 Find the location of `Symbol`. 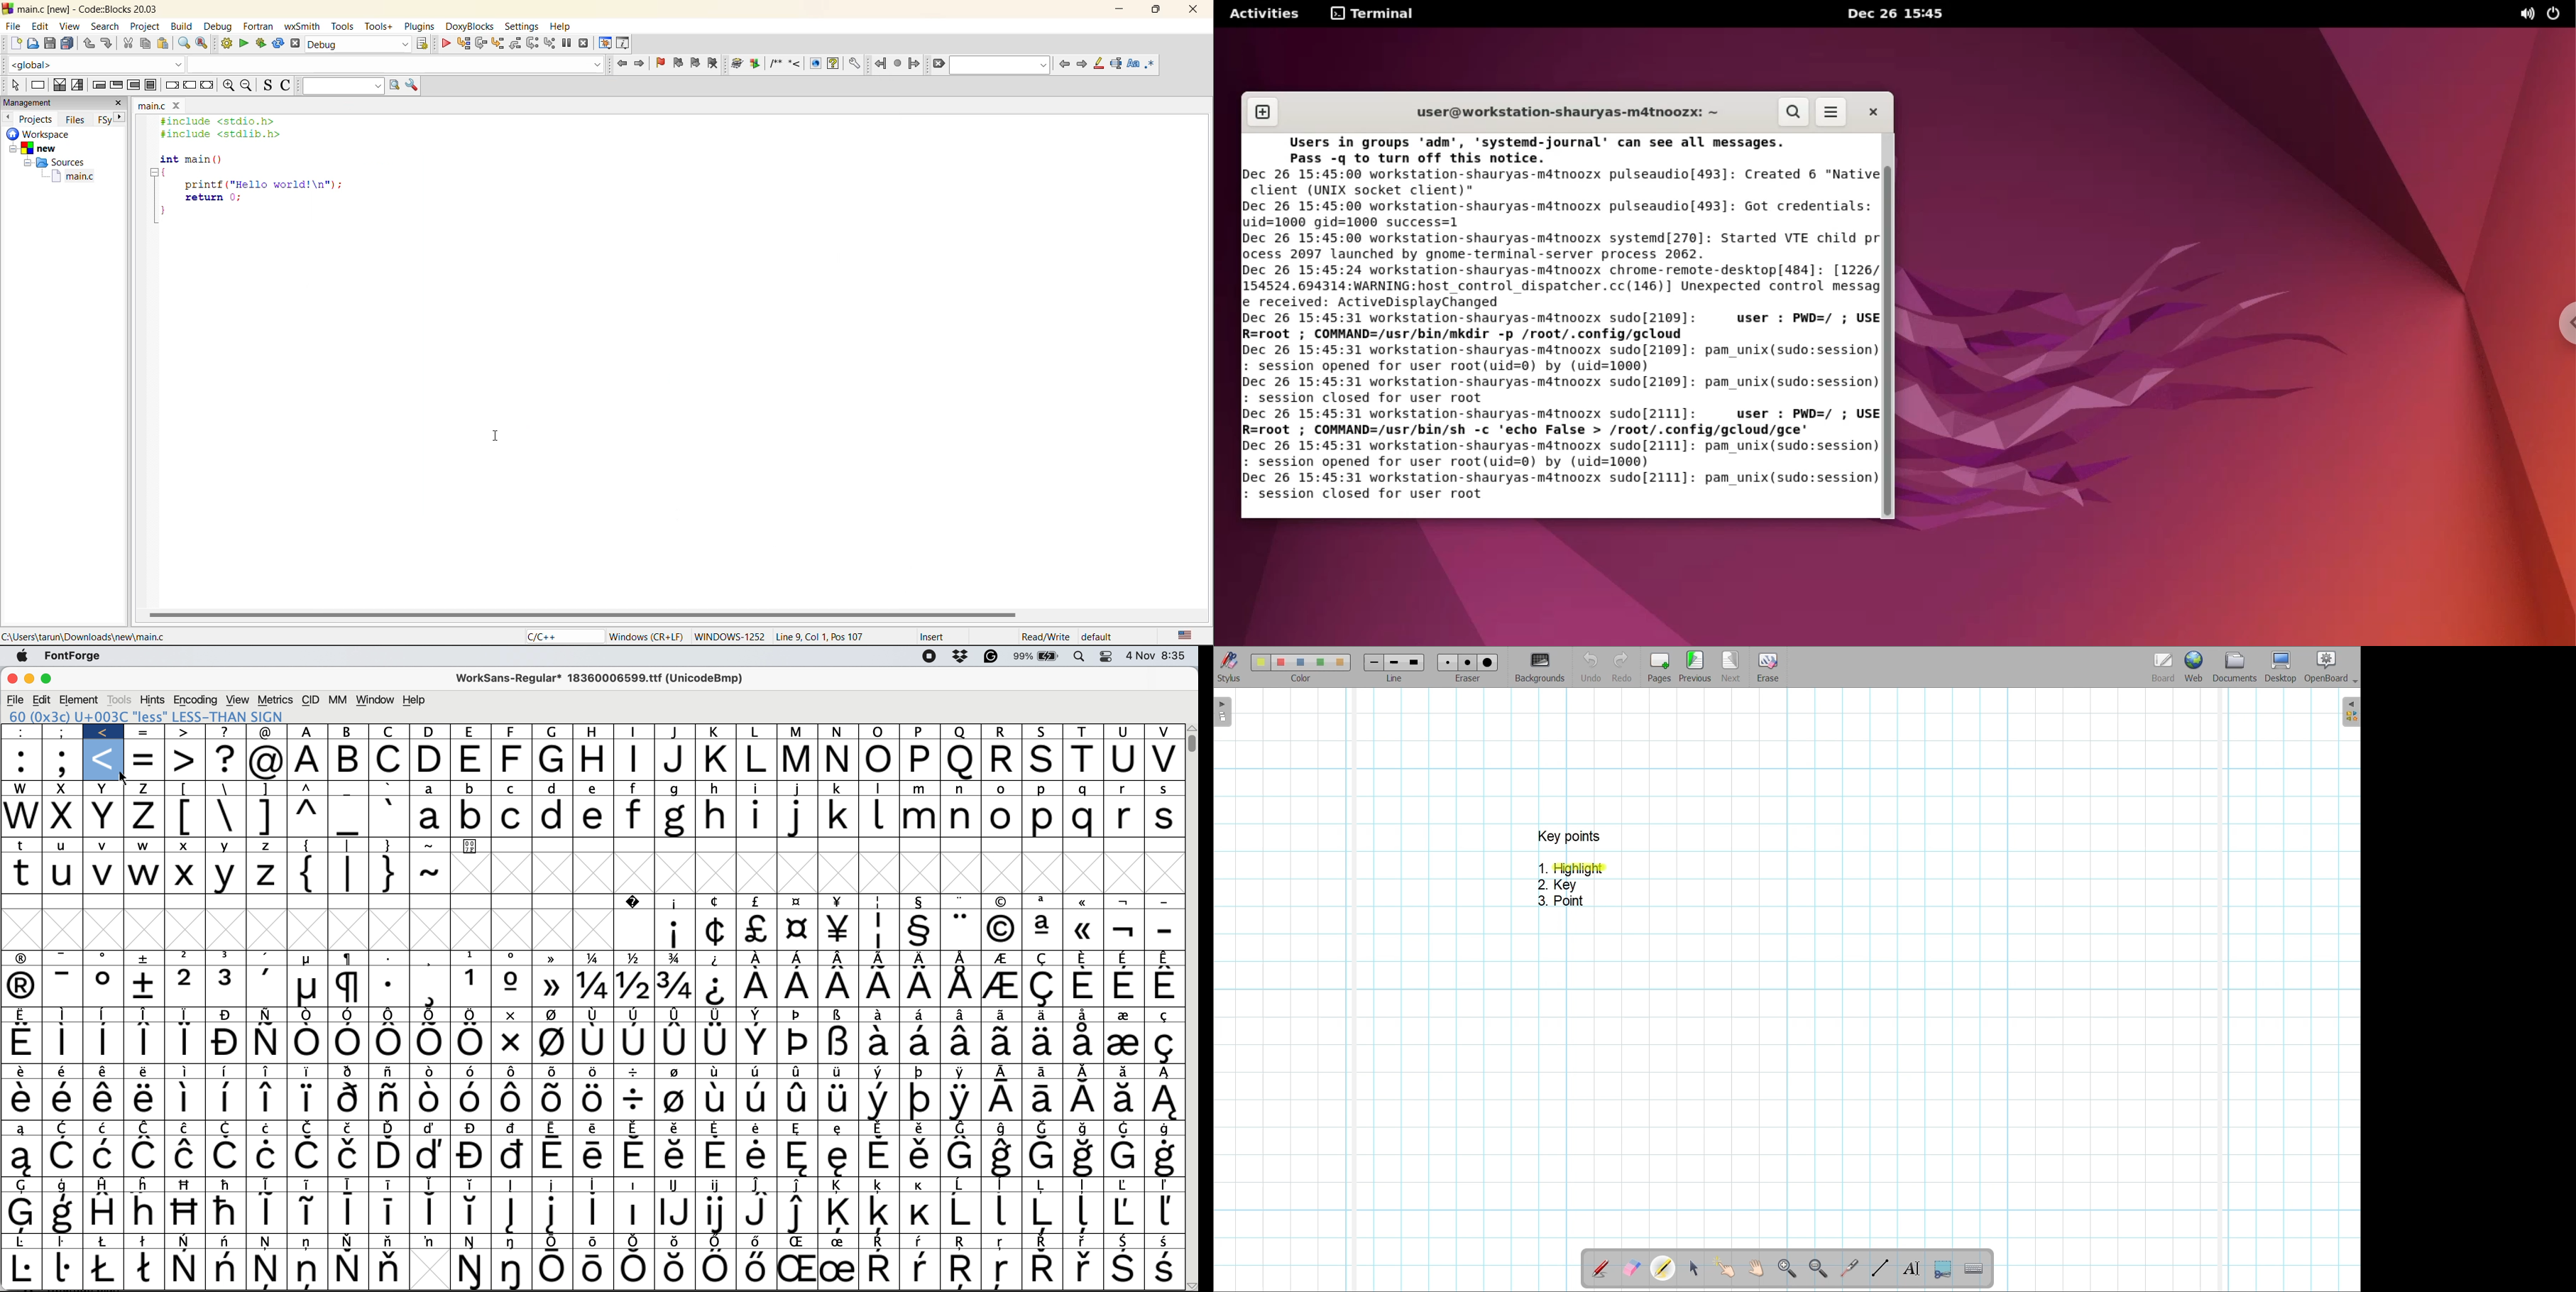

Symbol is located at coordinates (308, 1157).